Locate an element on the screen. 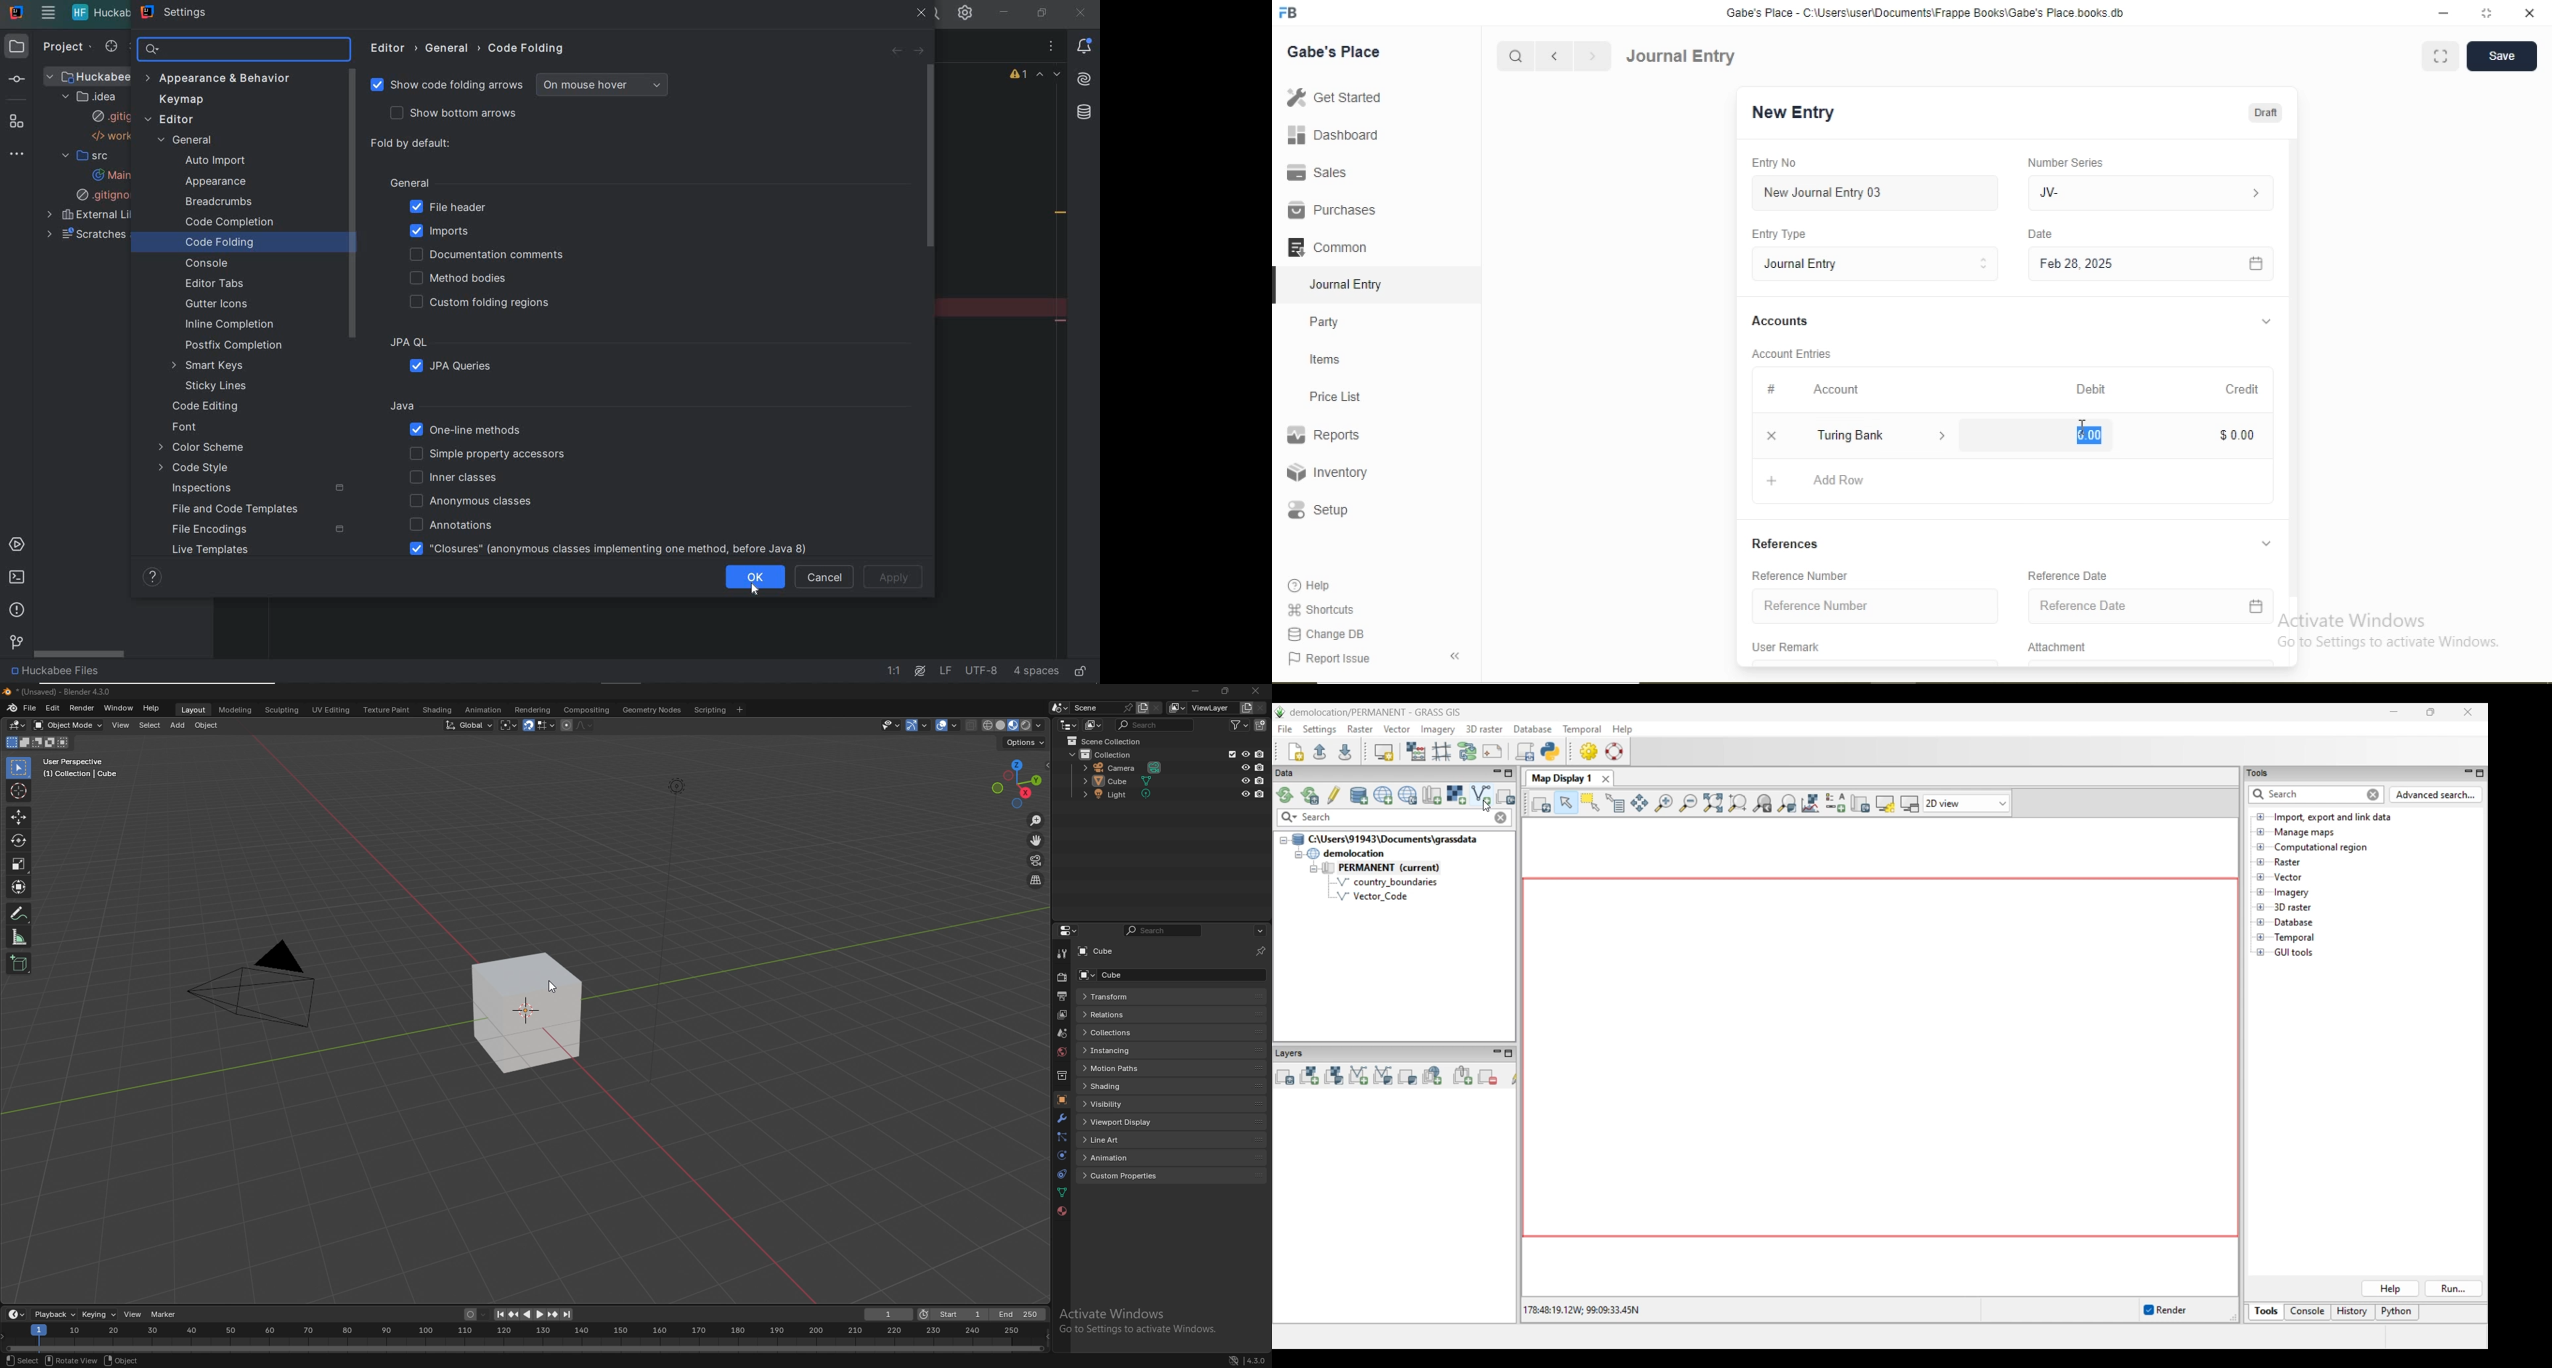 Image resolution: width=2576 pixels, height=1372 pixels. search is located at coordinates (1167, 931).